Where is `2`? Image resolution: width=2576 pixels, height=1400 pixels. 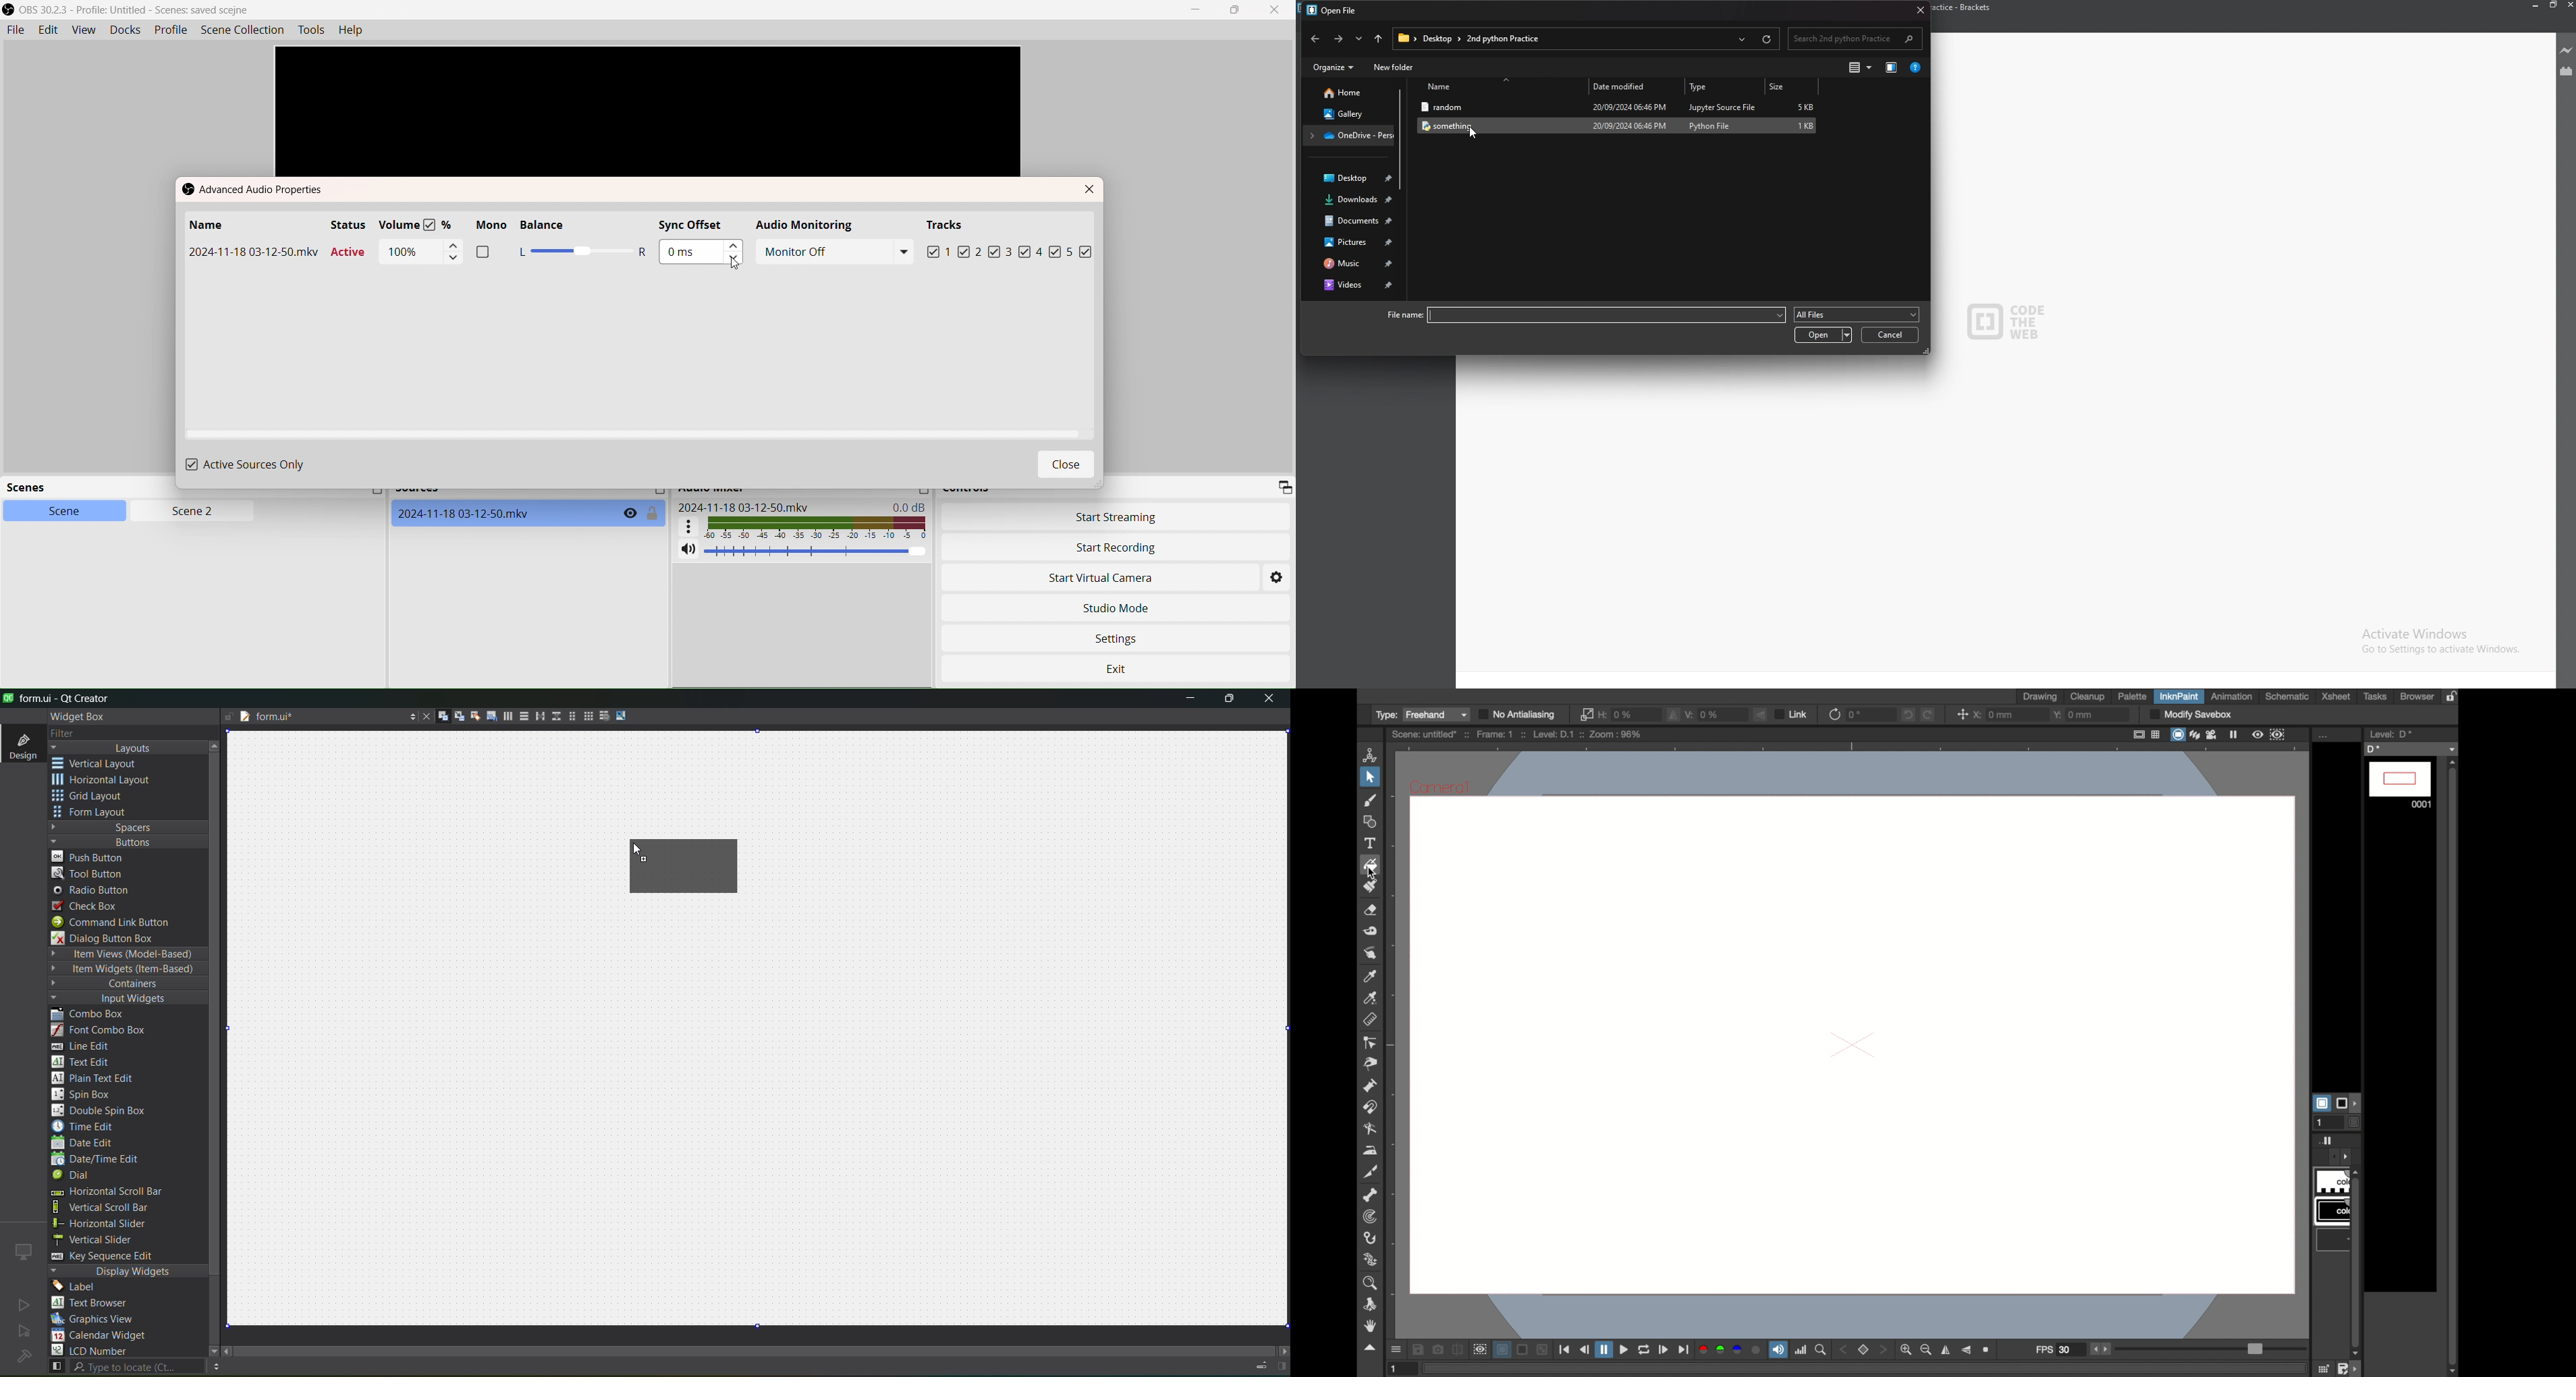
2 is located at coordinates (987, 253).